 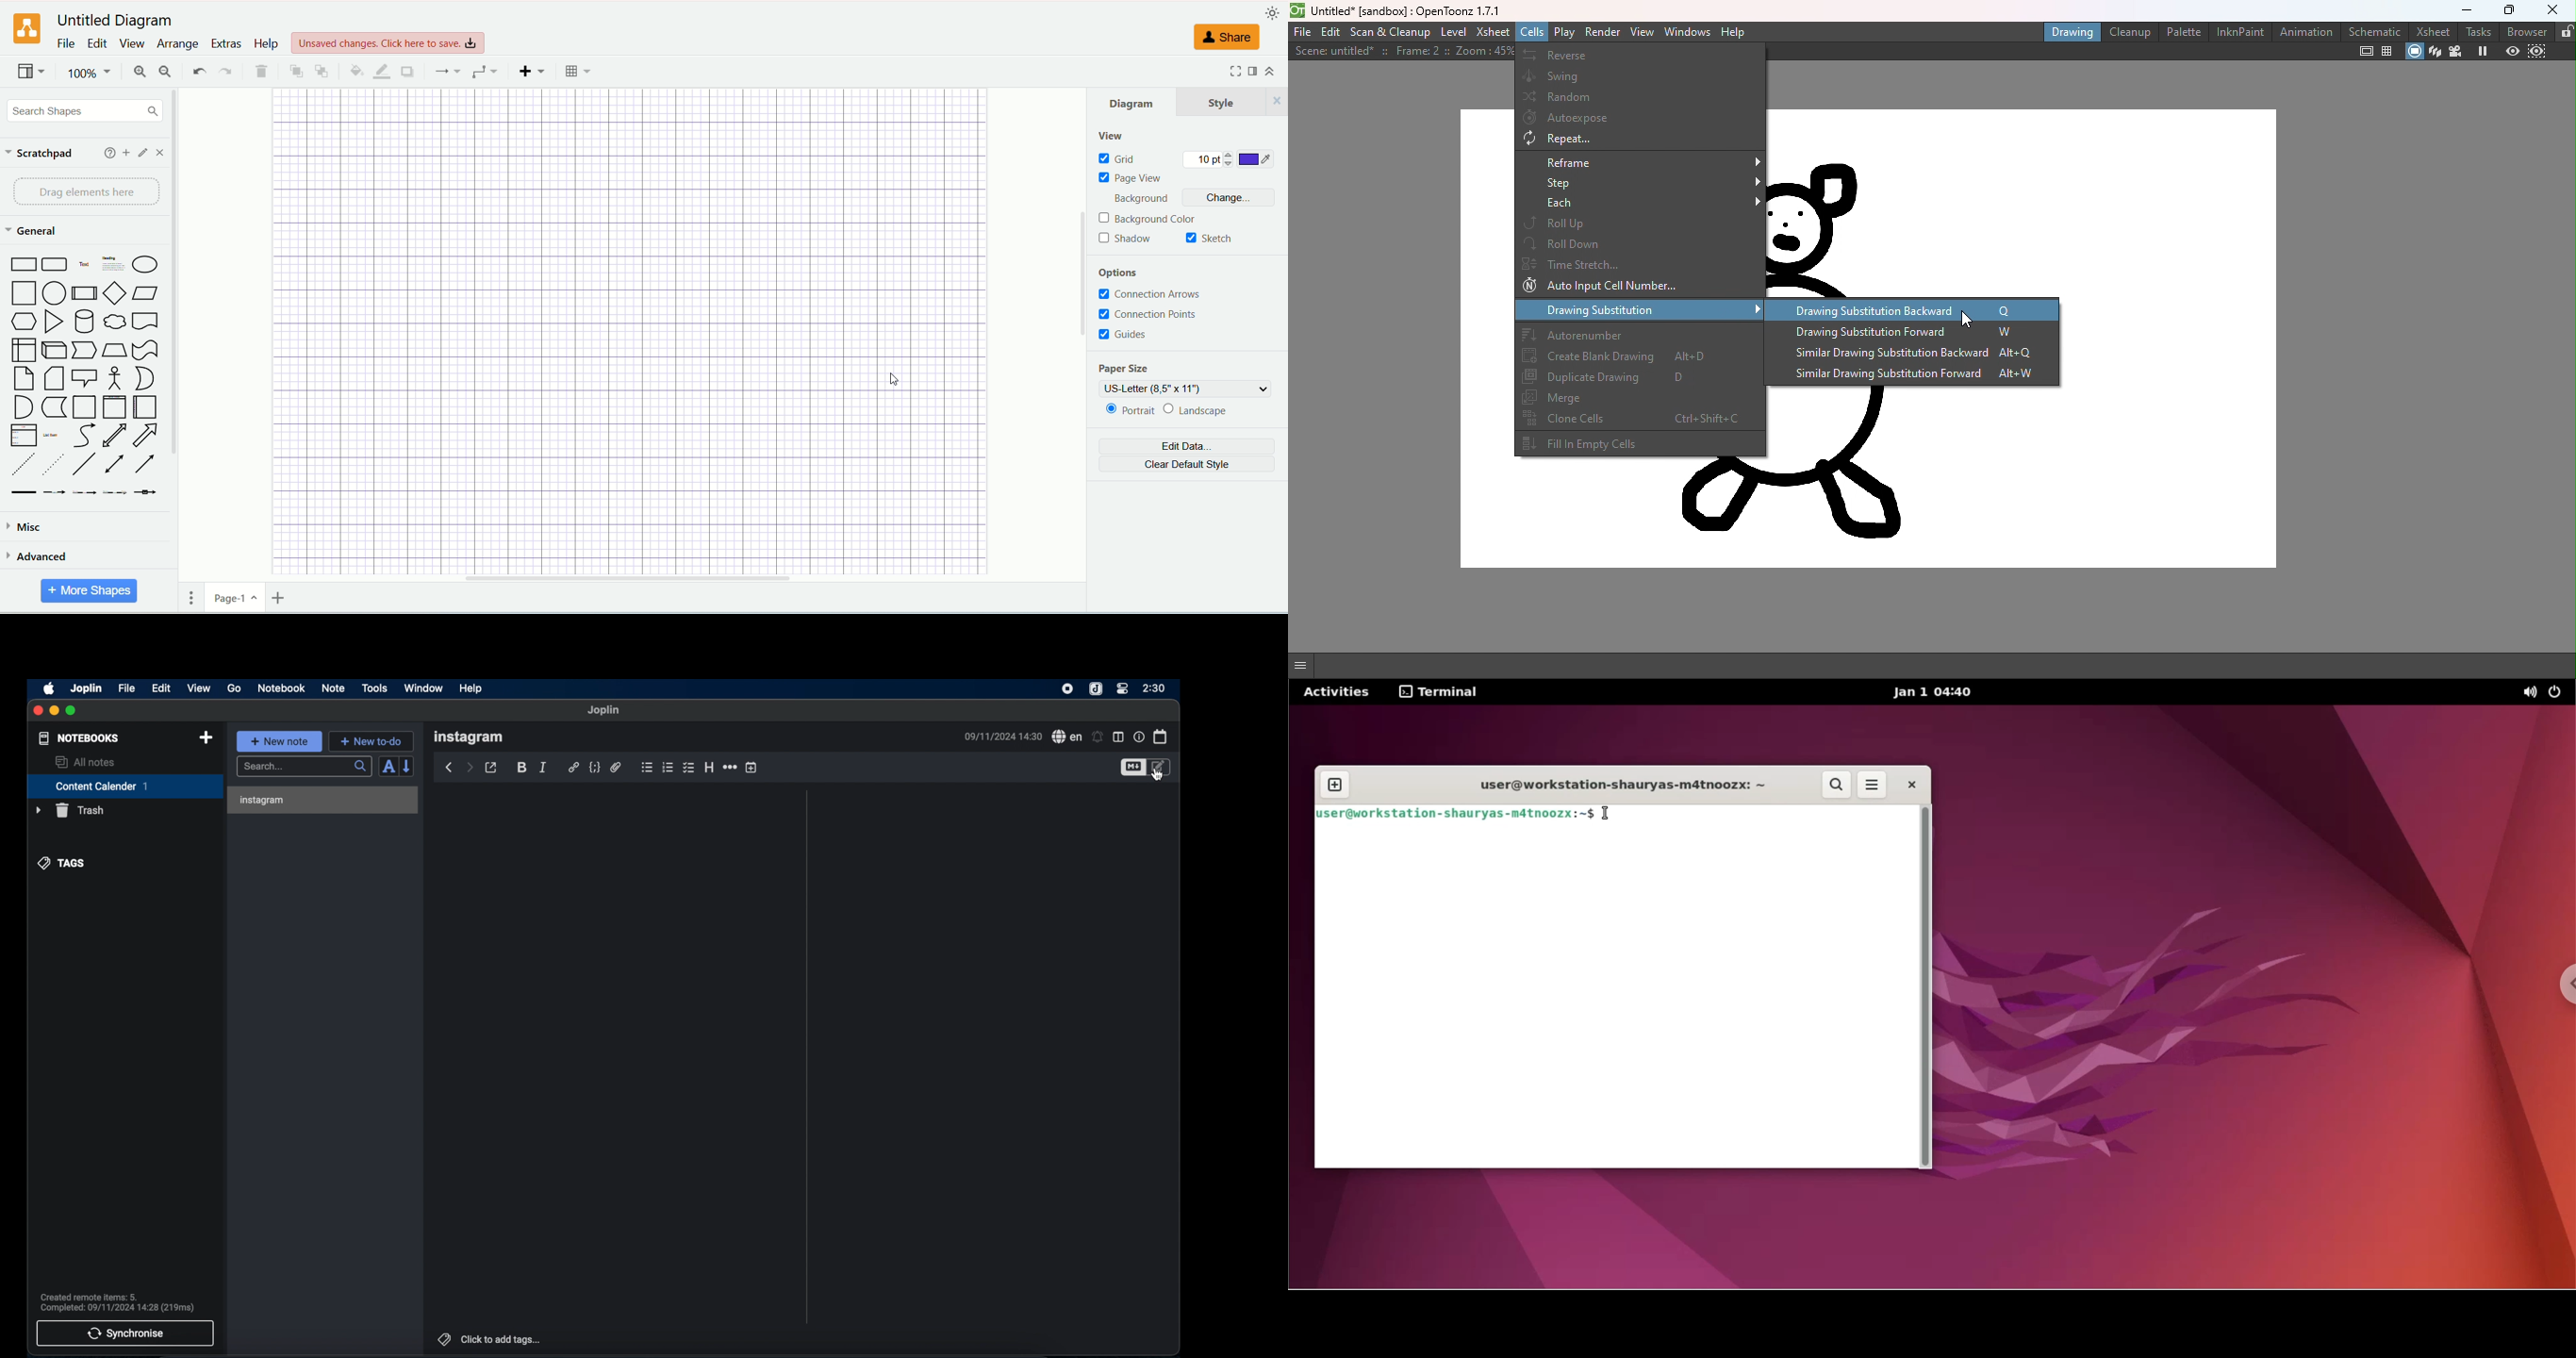 What do you see at coordinates (1120, 274) in the screenshot?
I see `options` at bounding box center [1120, 274].